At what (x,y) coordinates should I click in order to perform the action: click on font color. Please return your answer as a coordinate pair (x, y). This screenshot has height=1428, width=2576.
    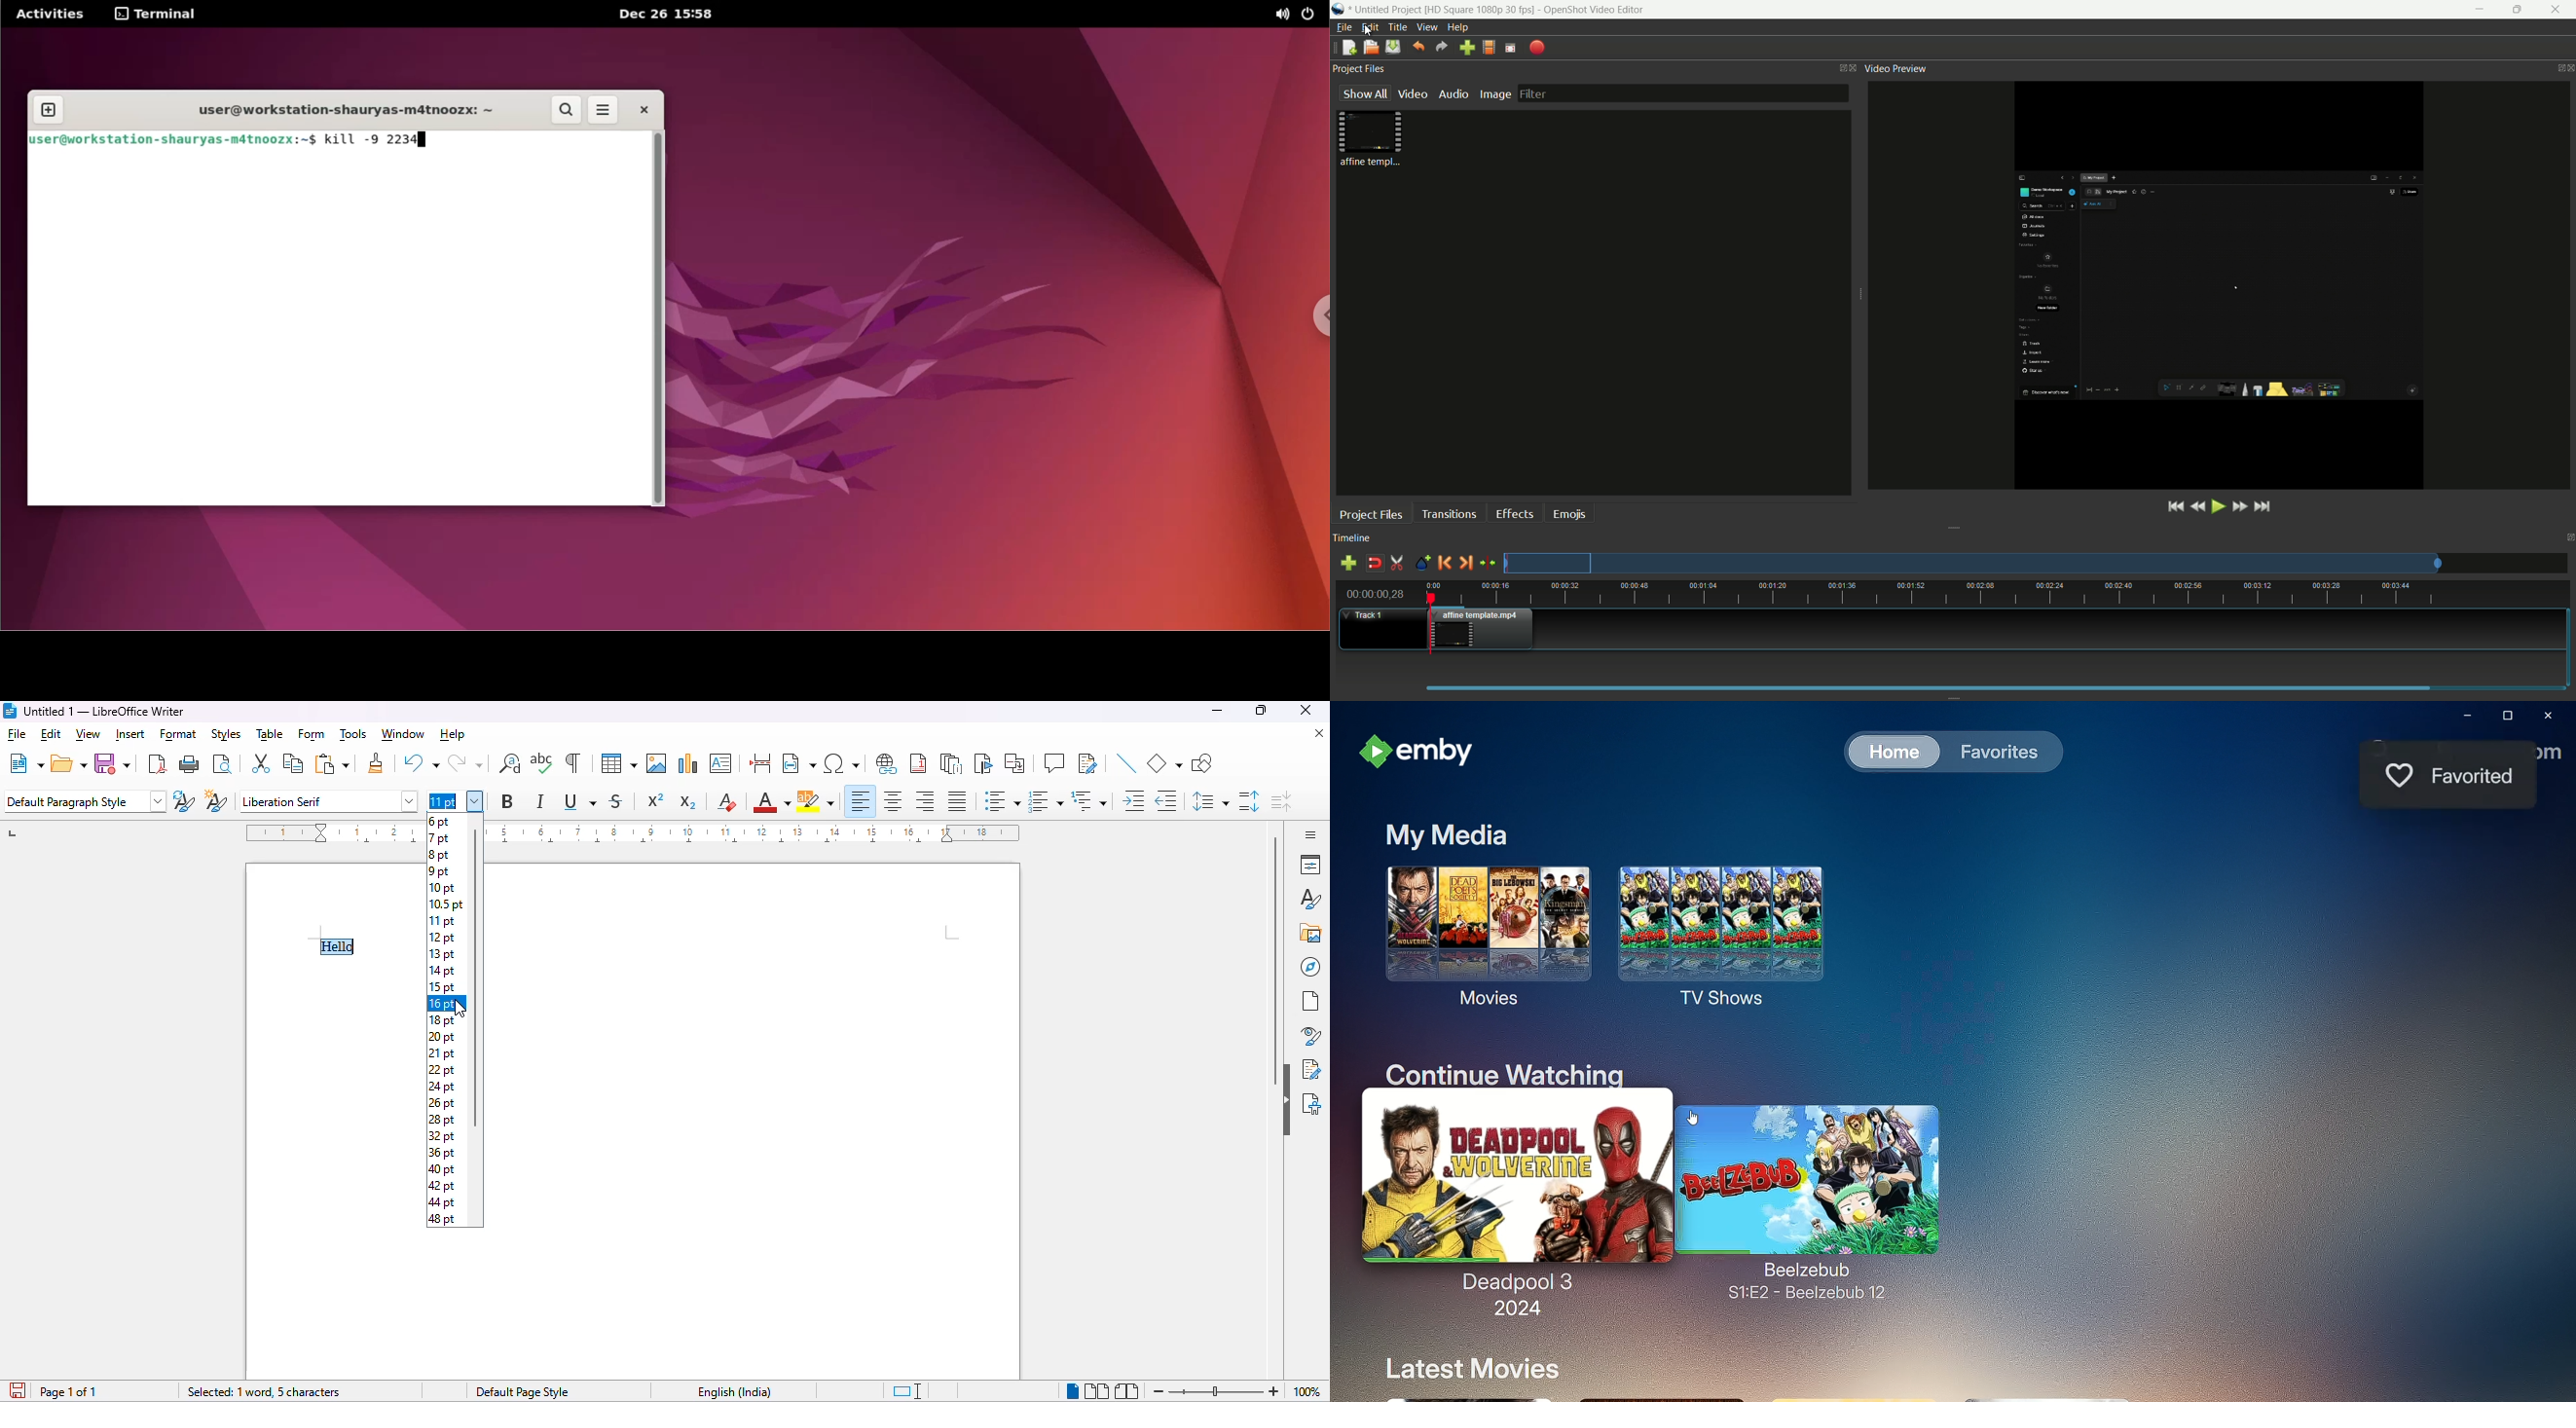
    Looking at the image, I should click on (771, 801).